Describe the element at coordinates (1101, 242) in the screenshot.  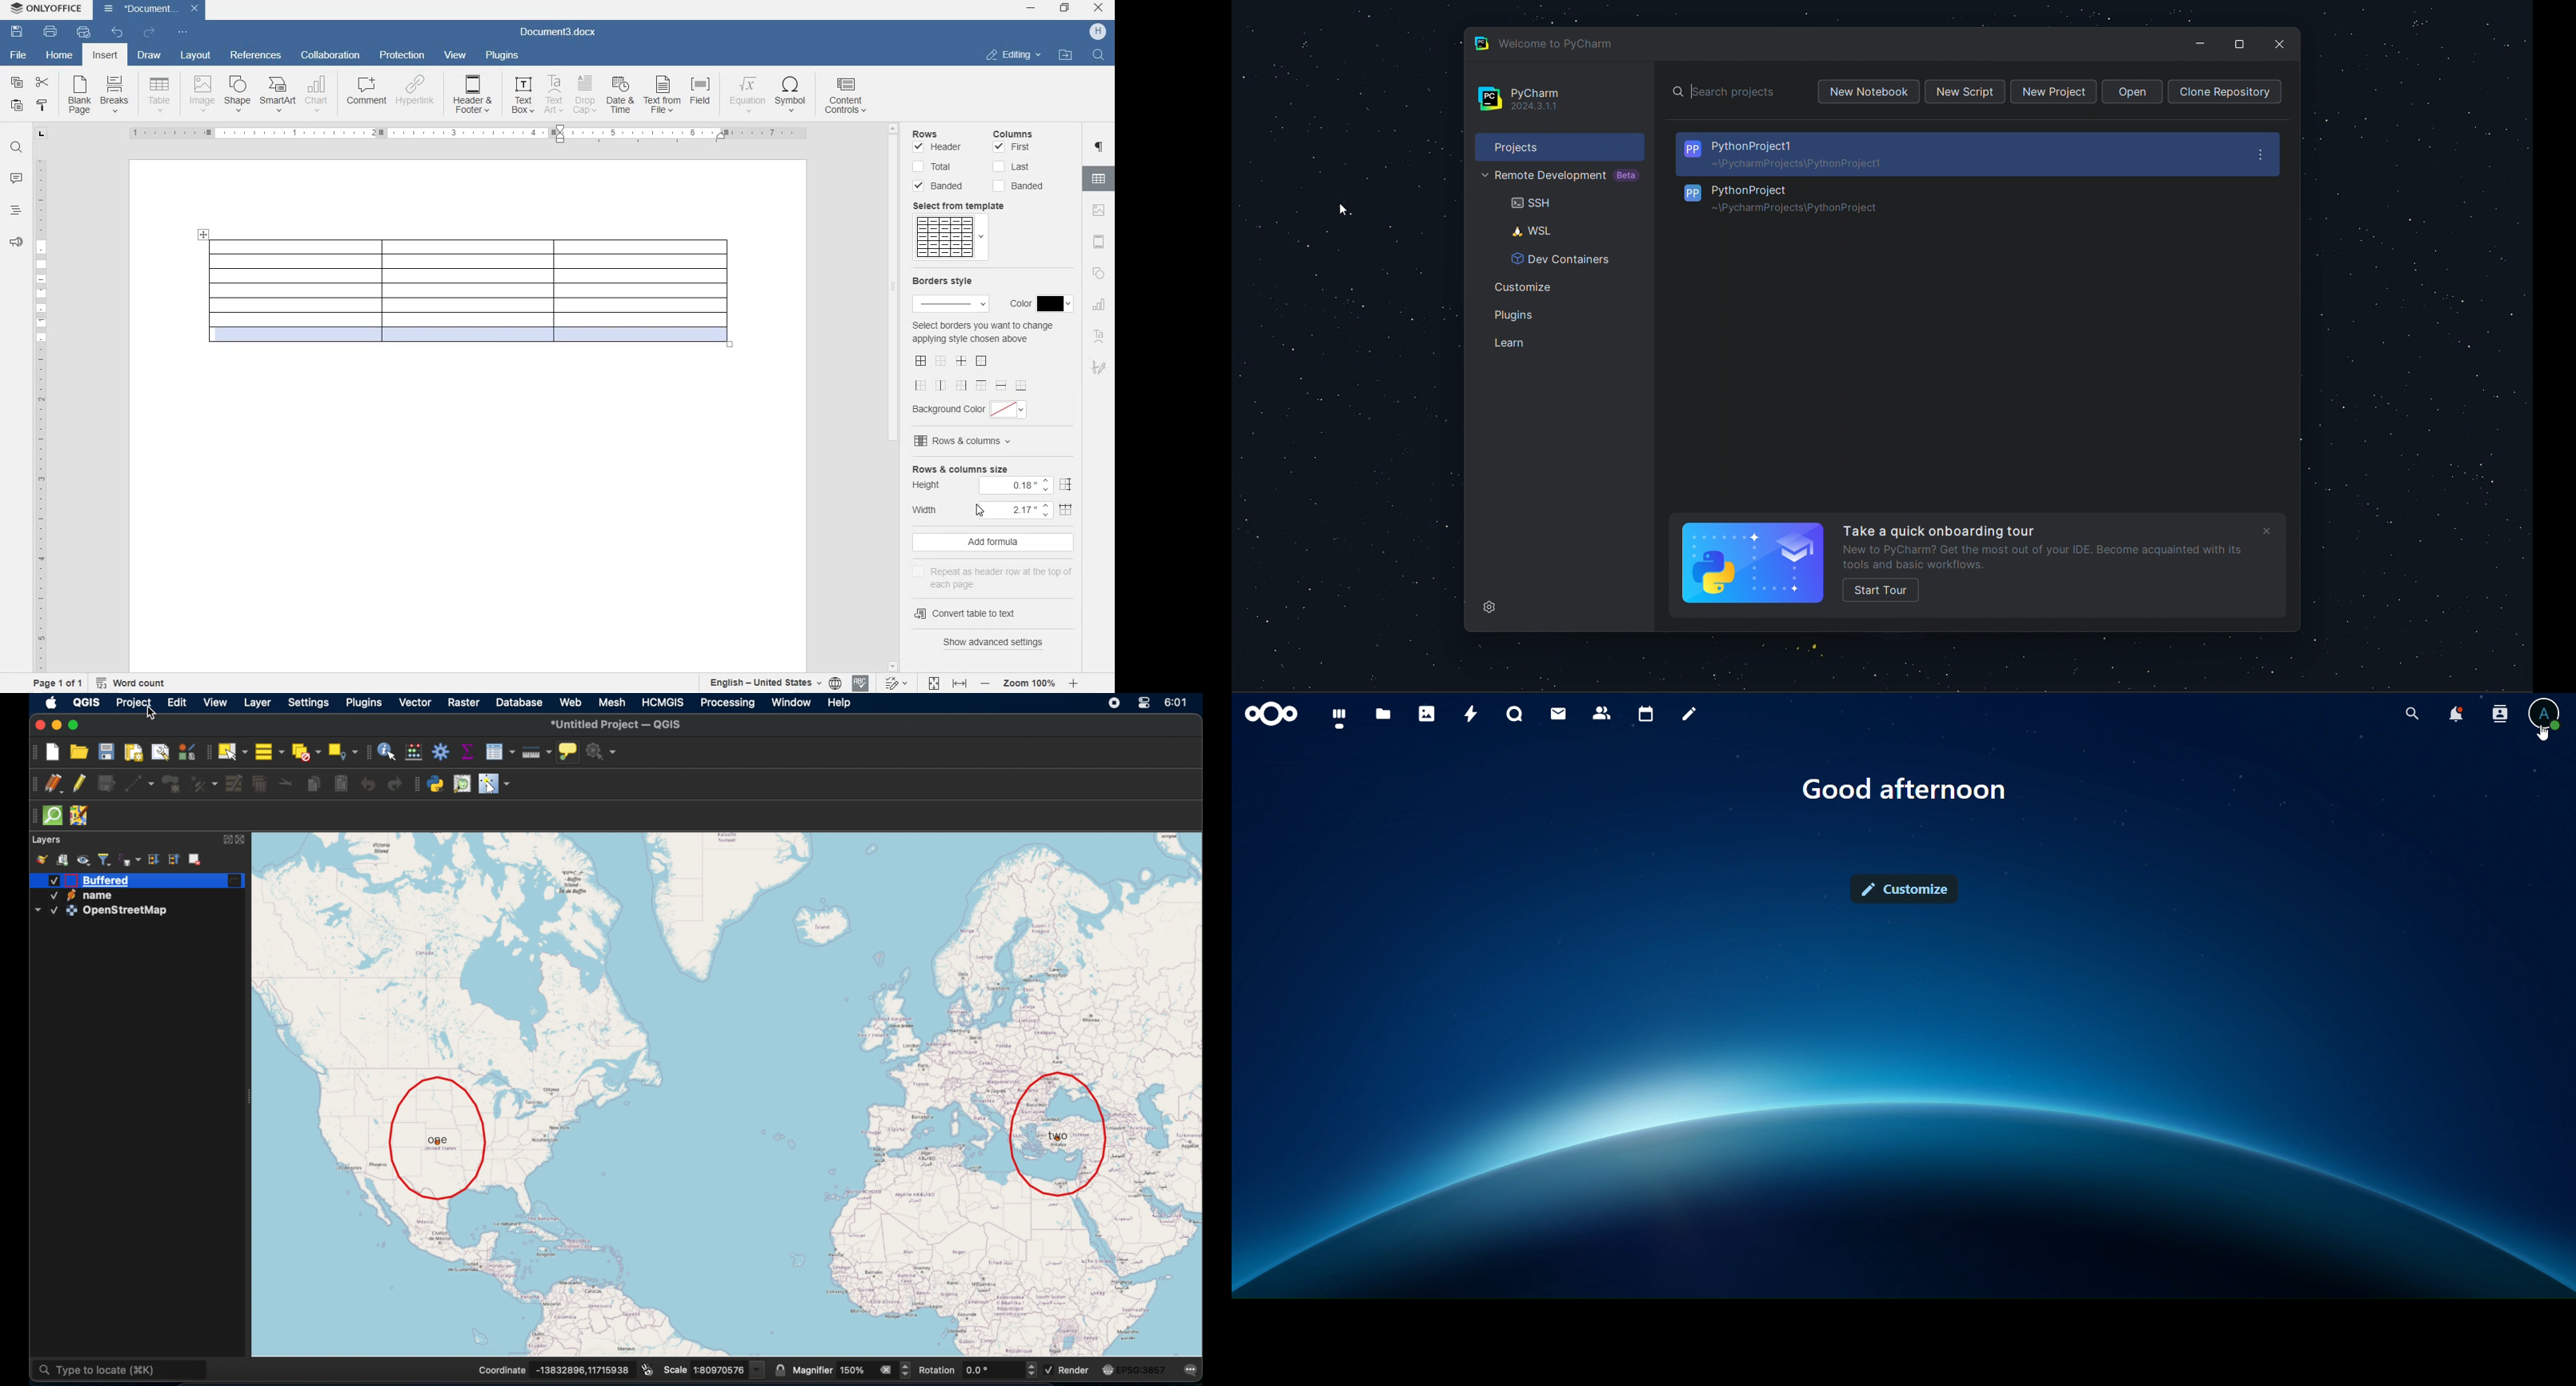
I see `HEADERS & FOOTERS` at that location.